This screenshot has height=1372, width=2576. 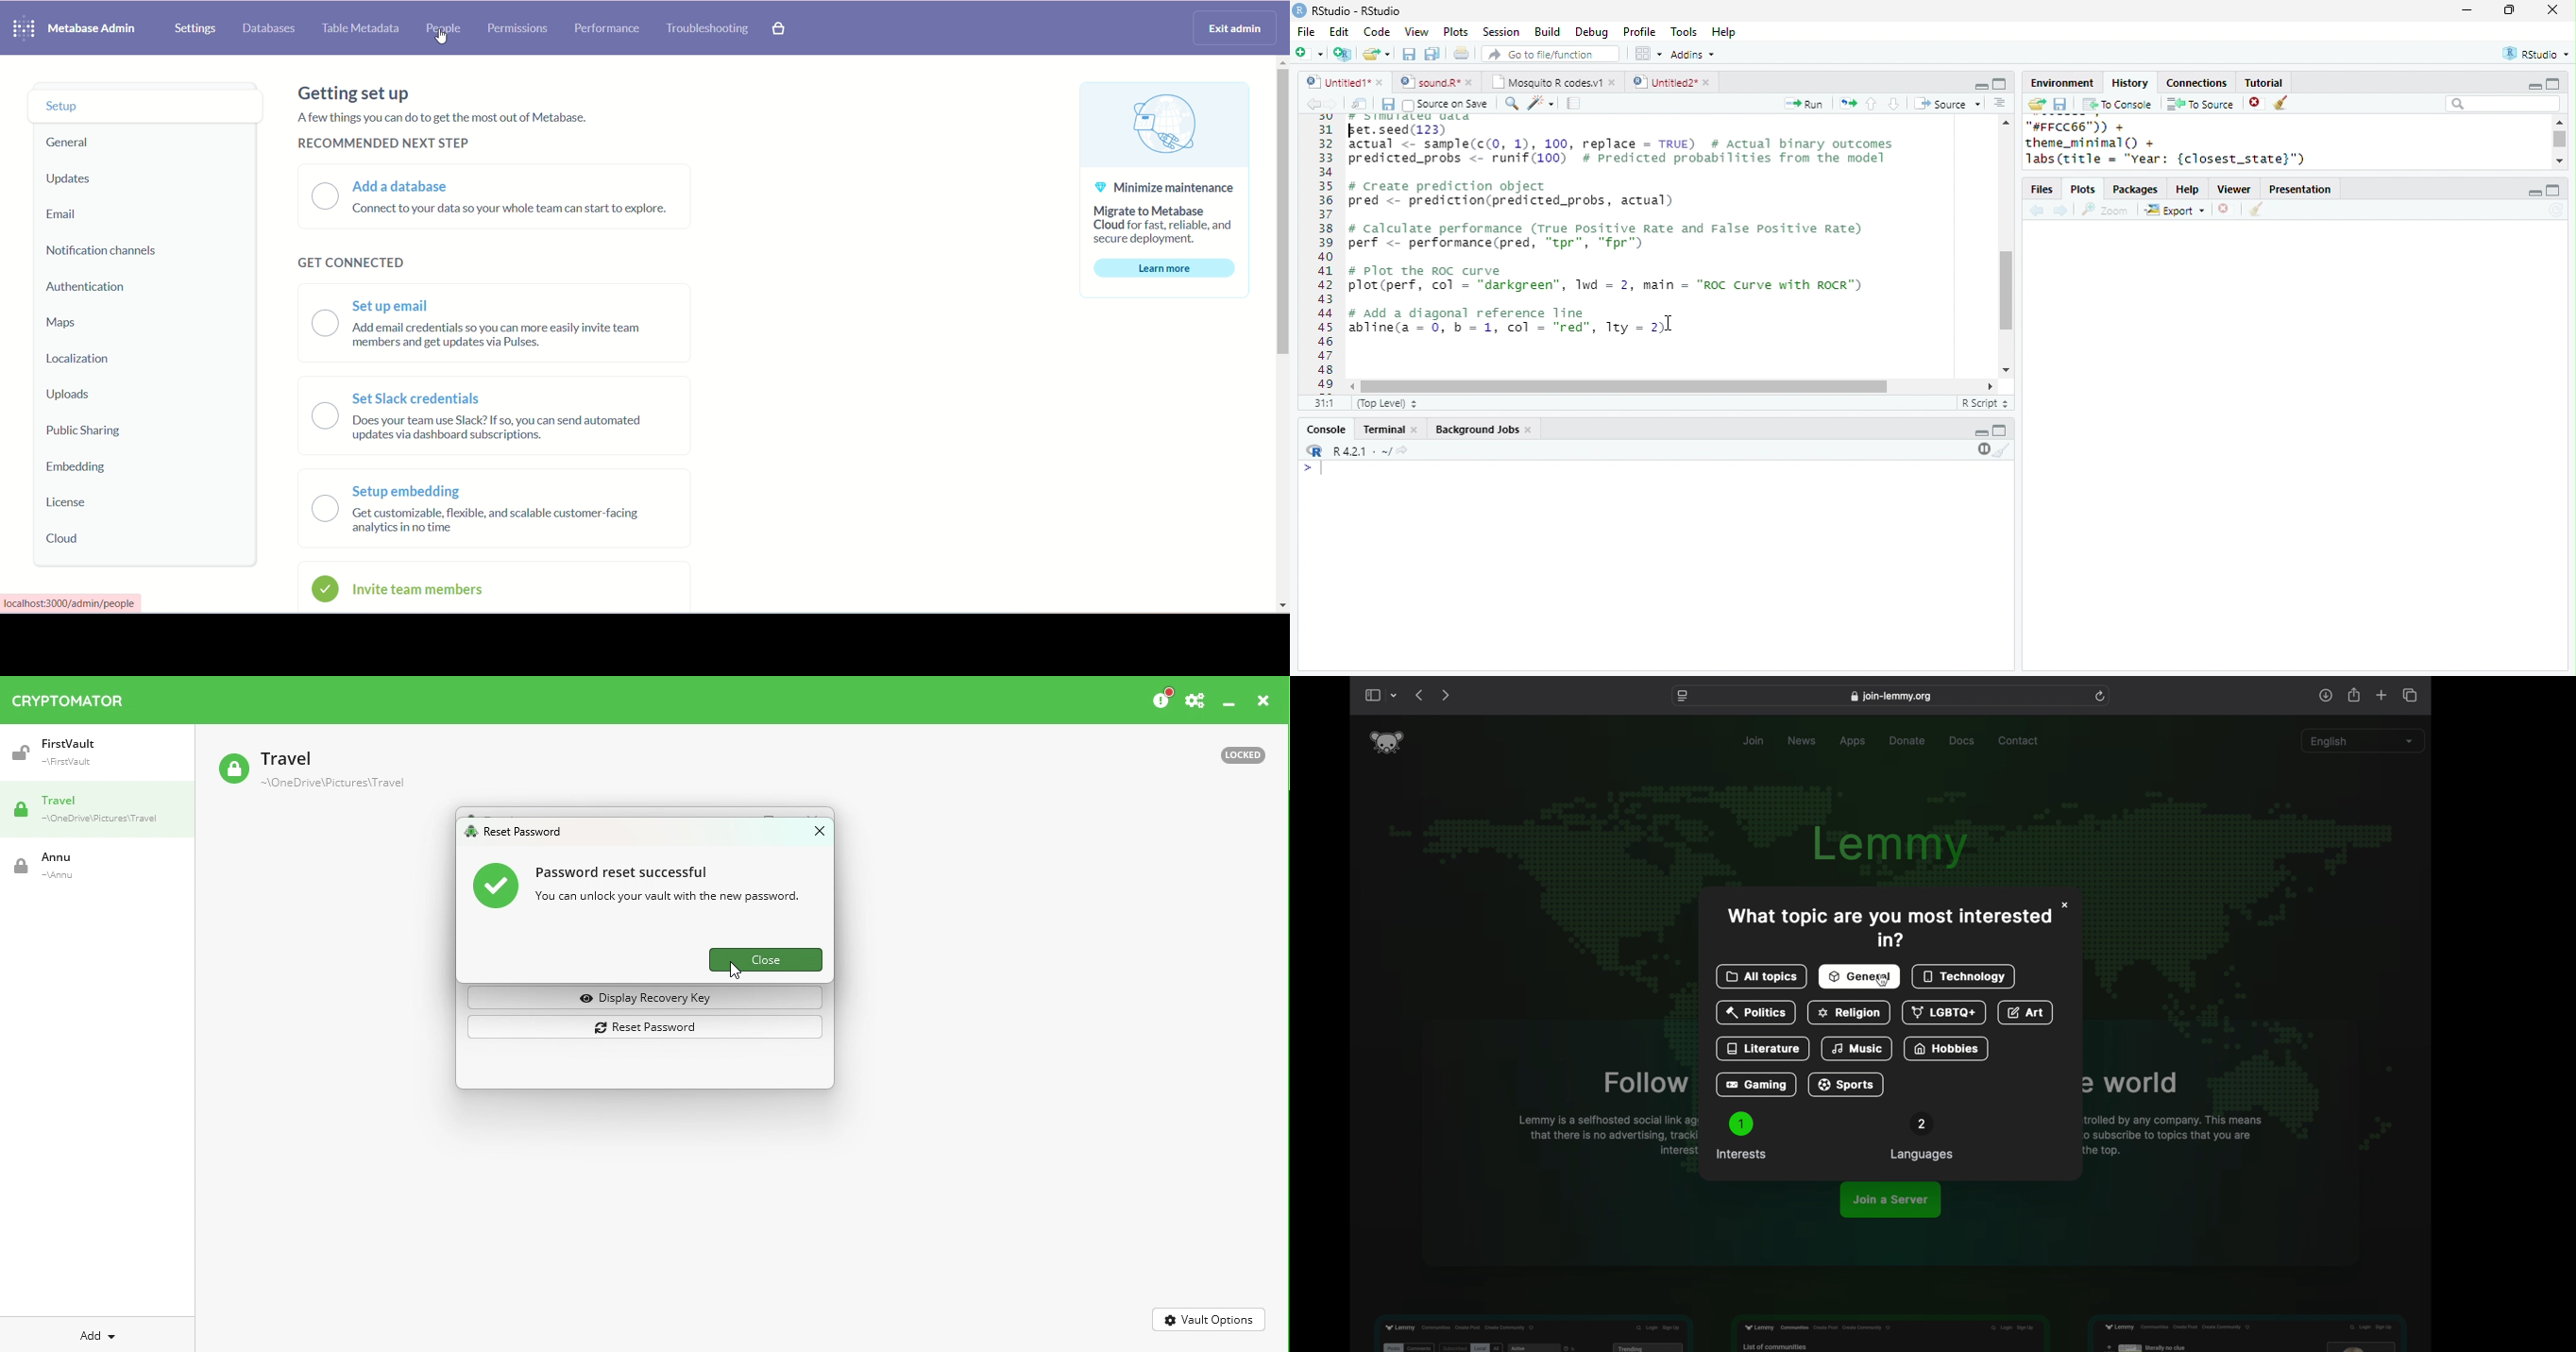 What do you see at coordinates (2061, 83) in the screenshot?
I see `Environment` at bounding box center [2061, 83].